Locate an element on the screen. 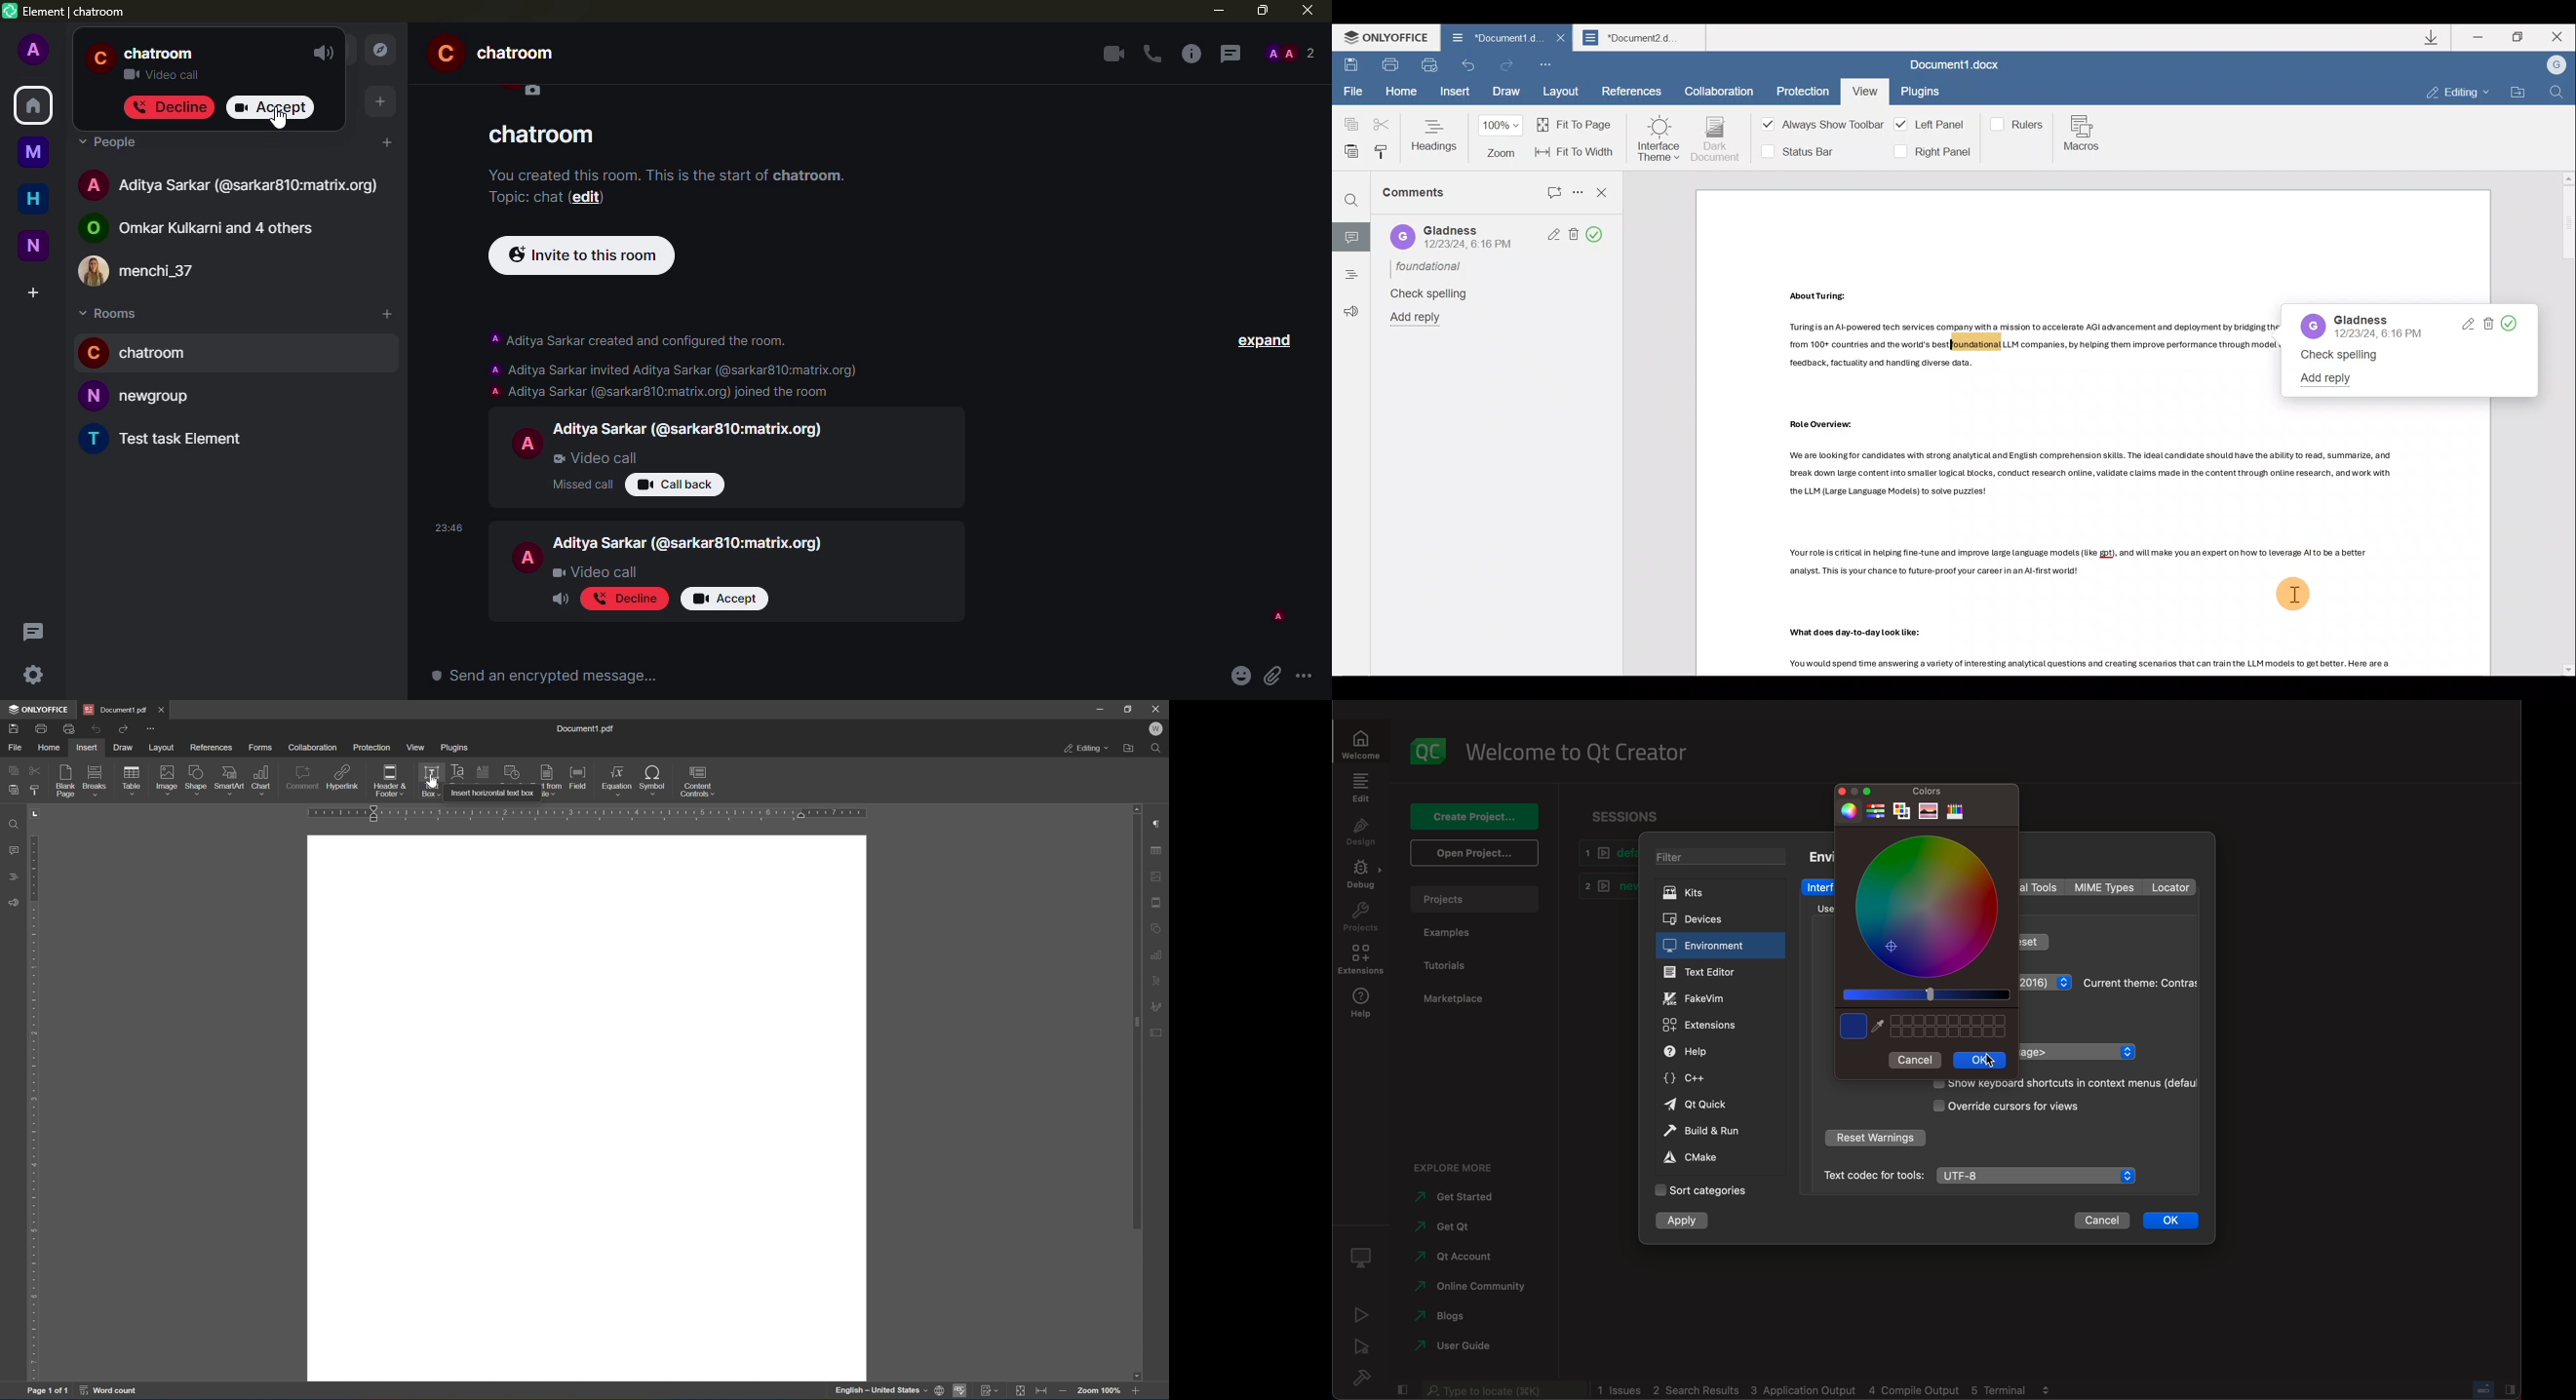  home is located at coordinates (33, 198).